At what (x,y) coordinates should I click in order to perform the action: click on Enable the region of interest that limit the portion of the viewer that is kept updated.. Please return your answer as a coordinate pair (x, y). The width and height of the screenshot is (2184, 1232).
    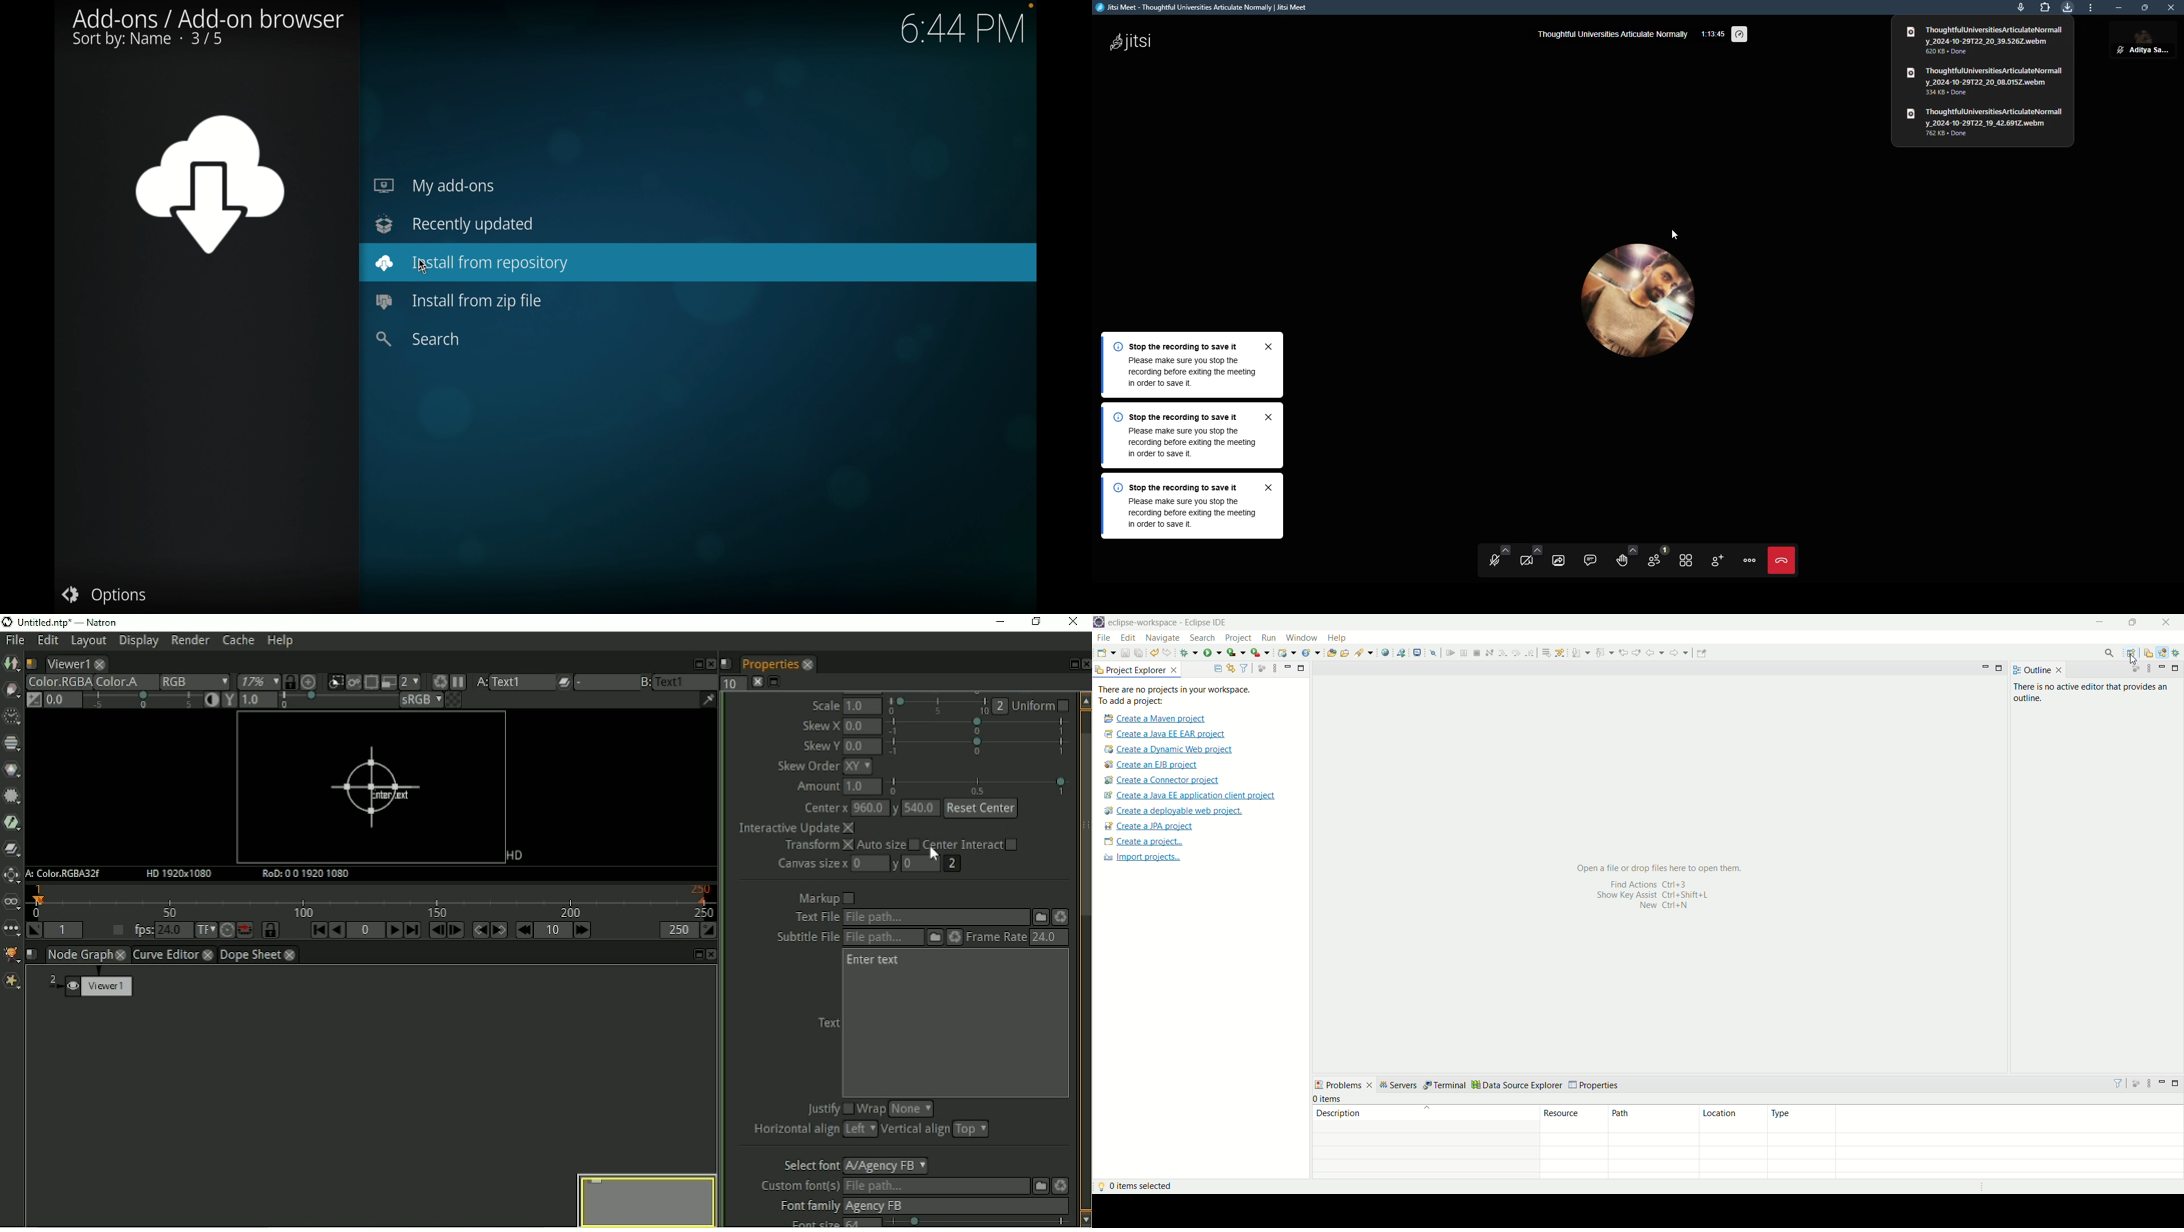
    Looking at the image, I should click on (371, 680).